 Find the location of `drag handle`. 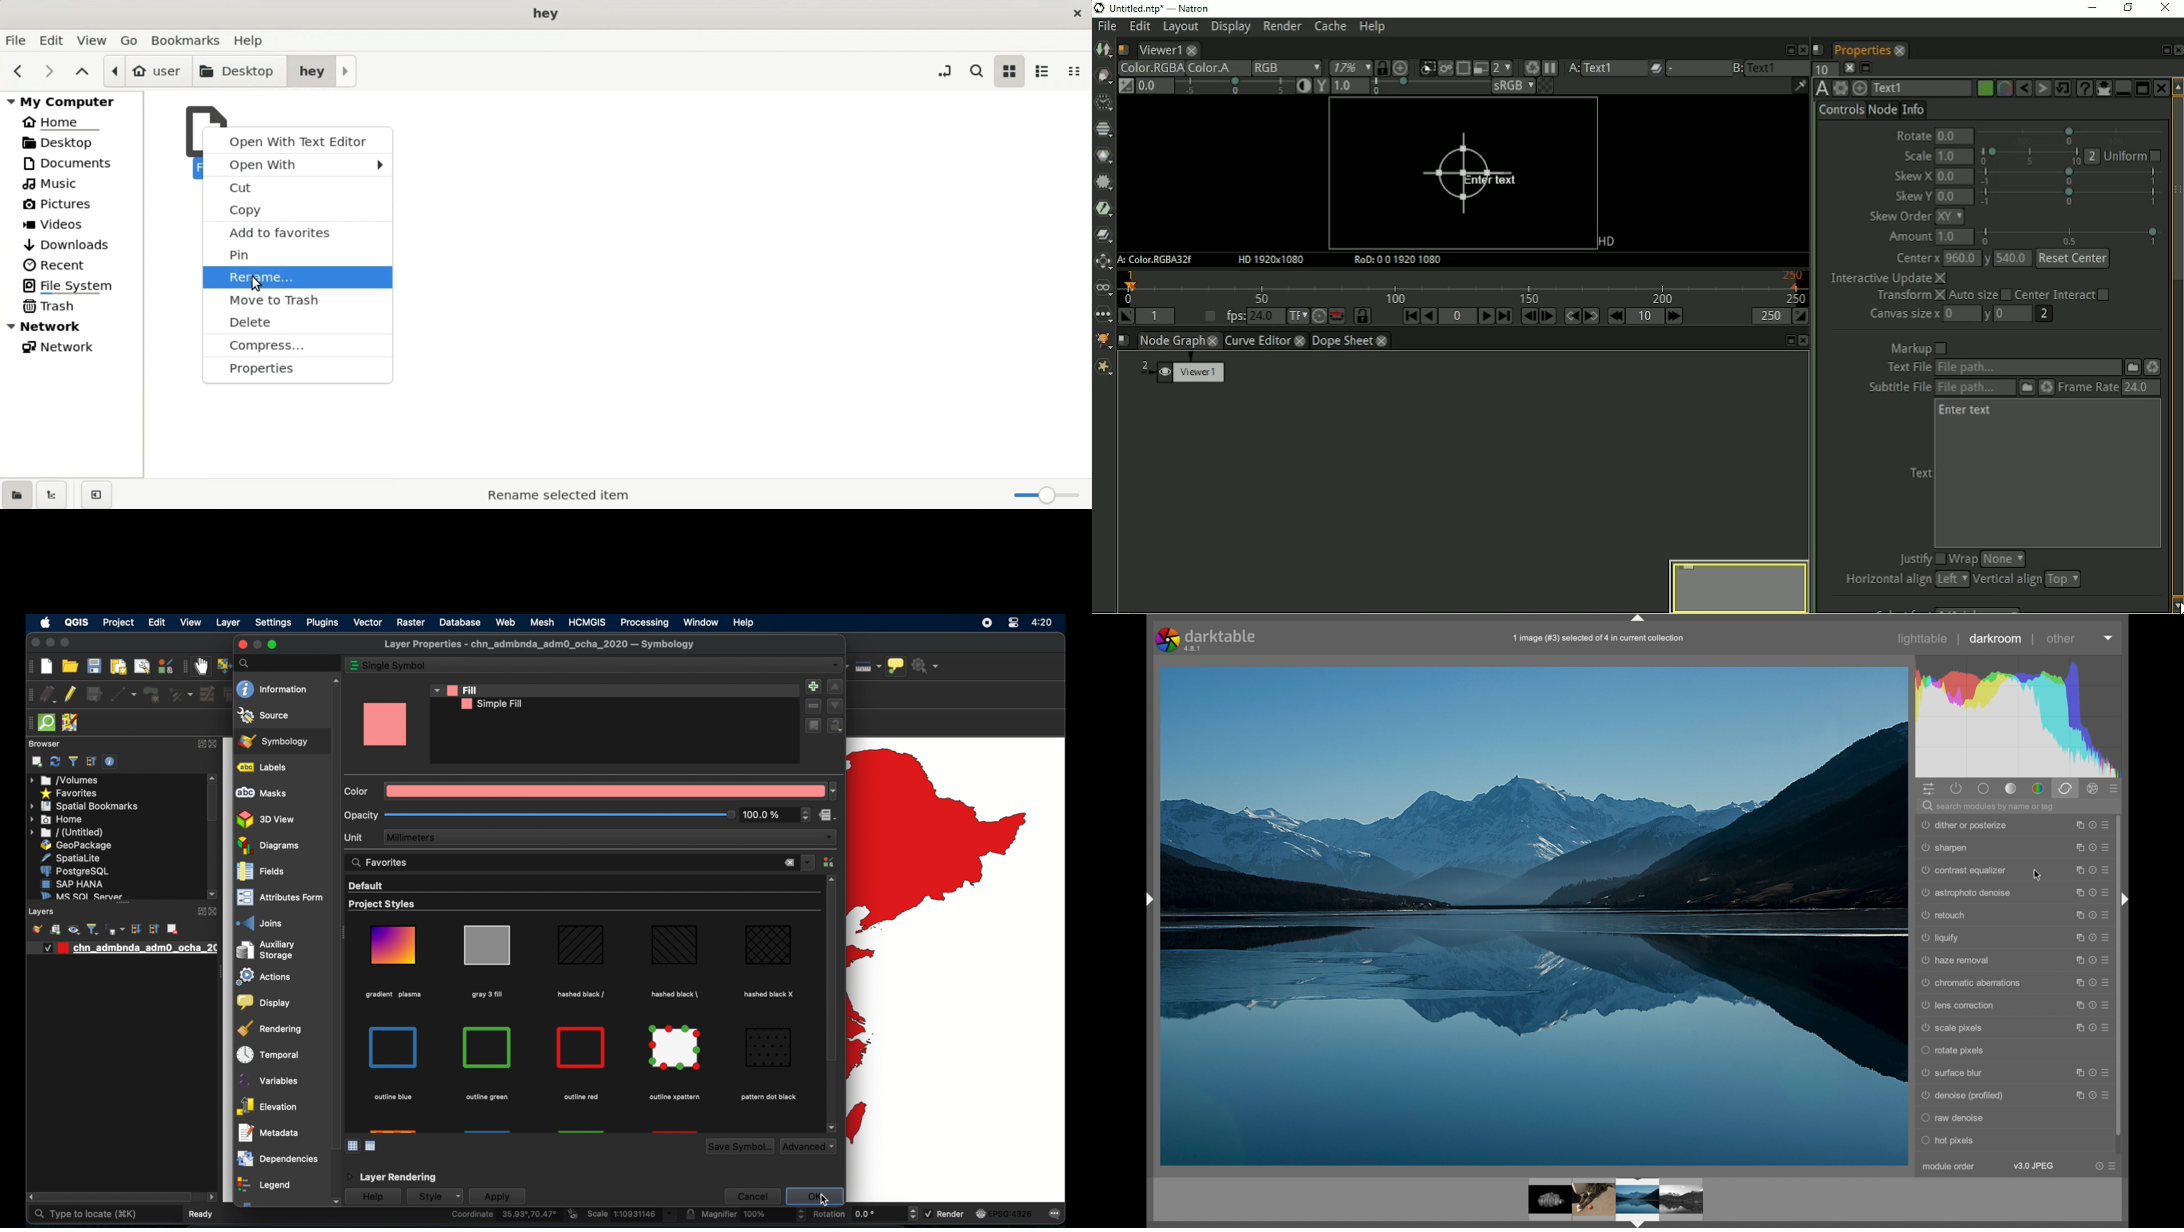

drag handle is located at coordinates (1148, 901).